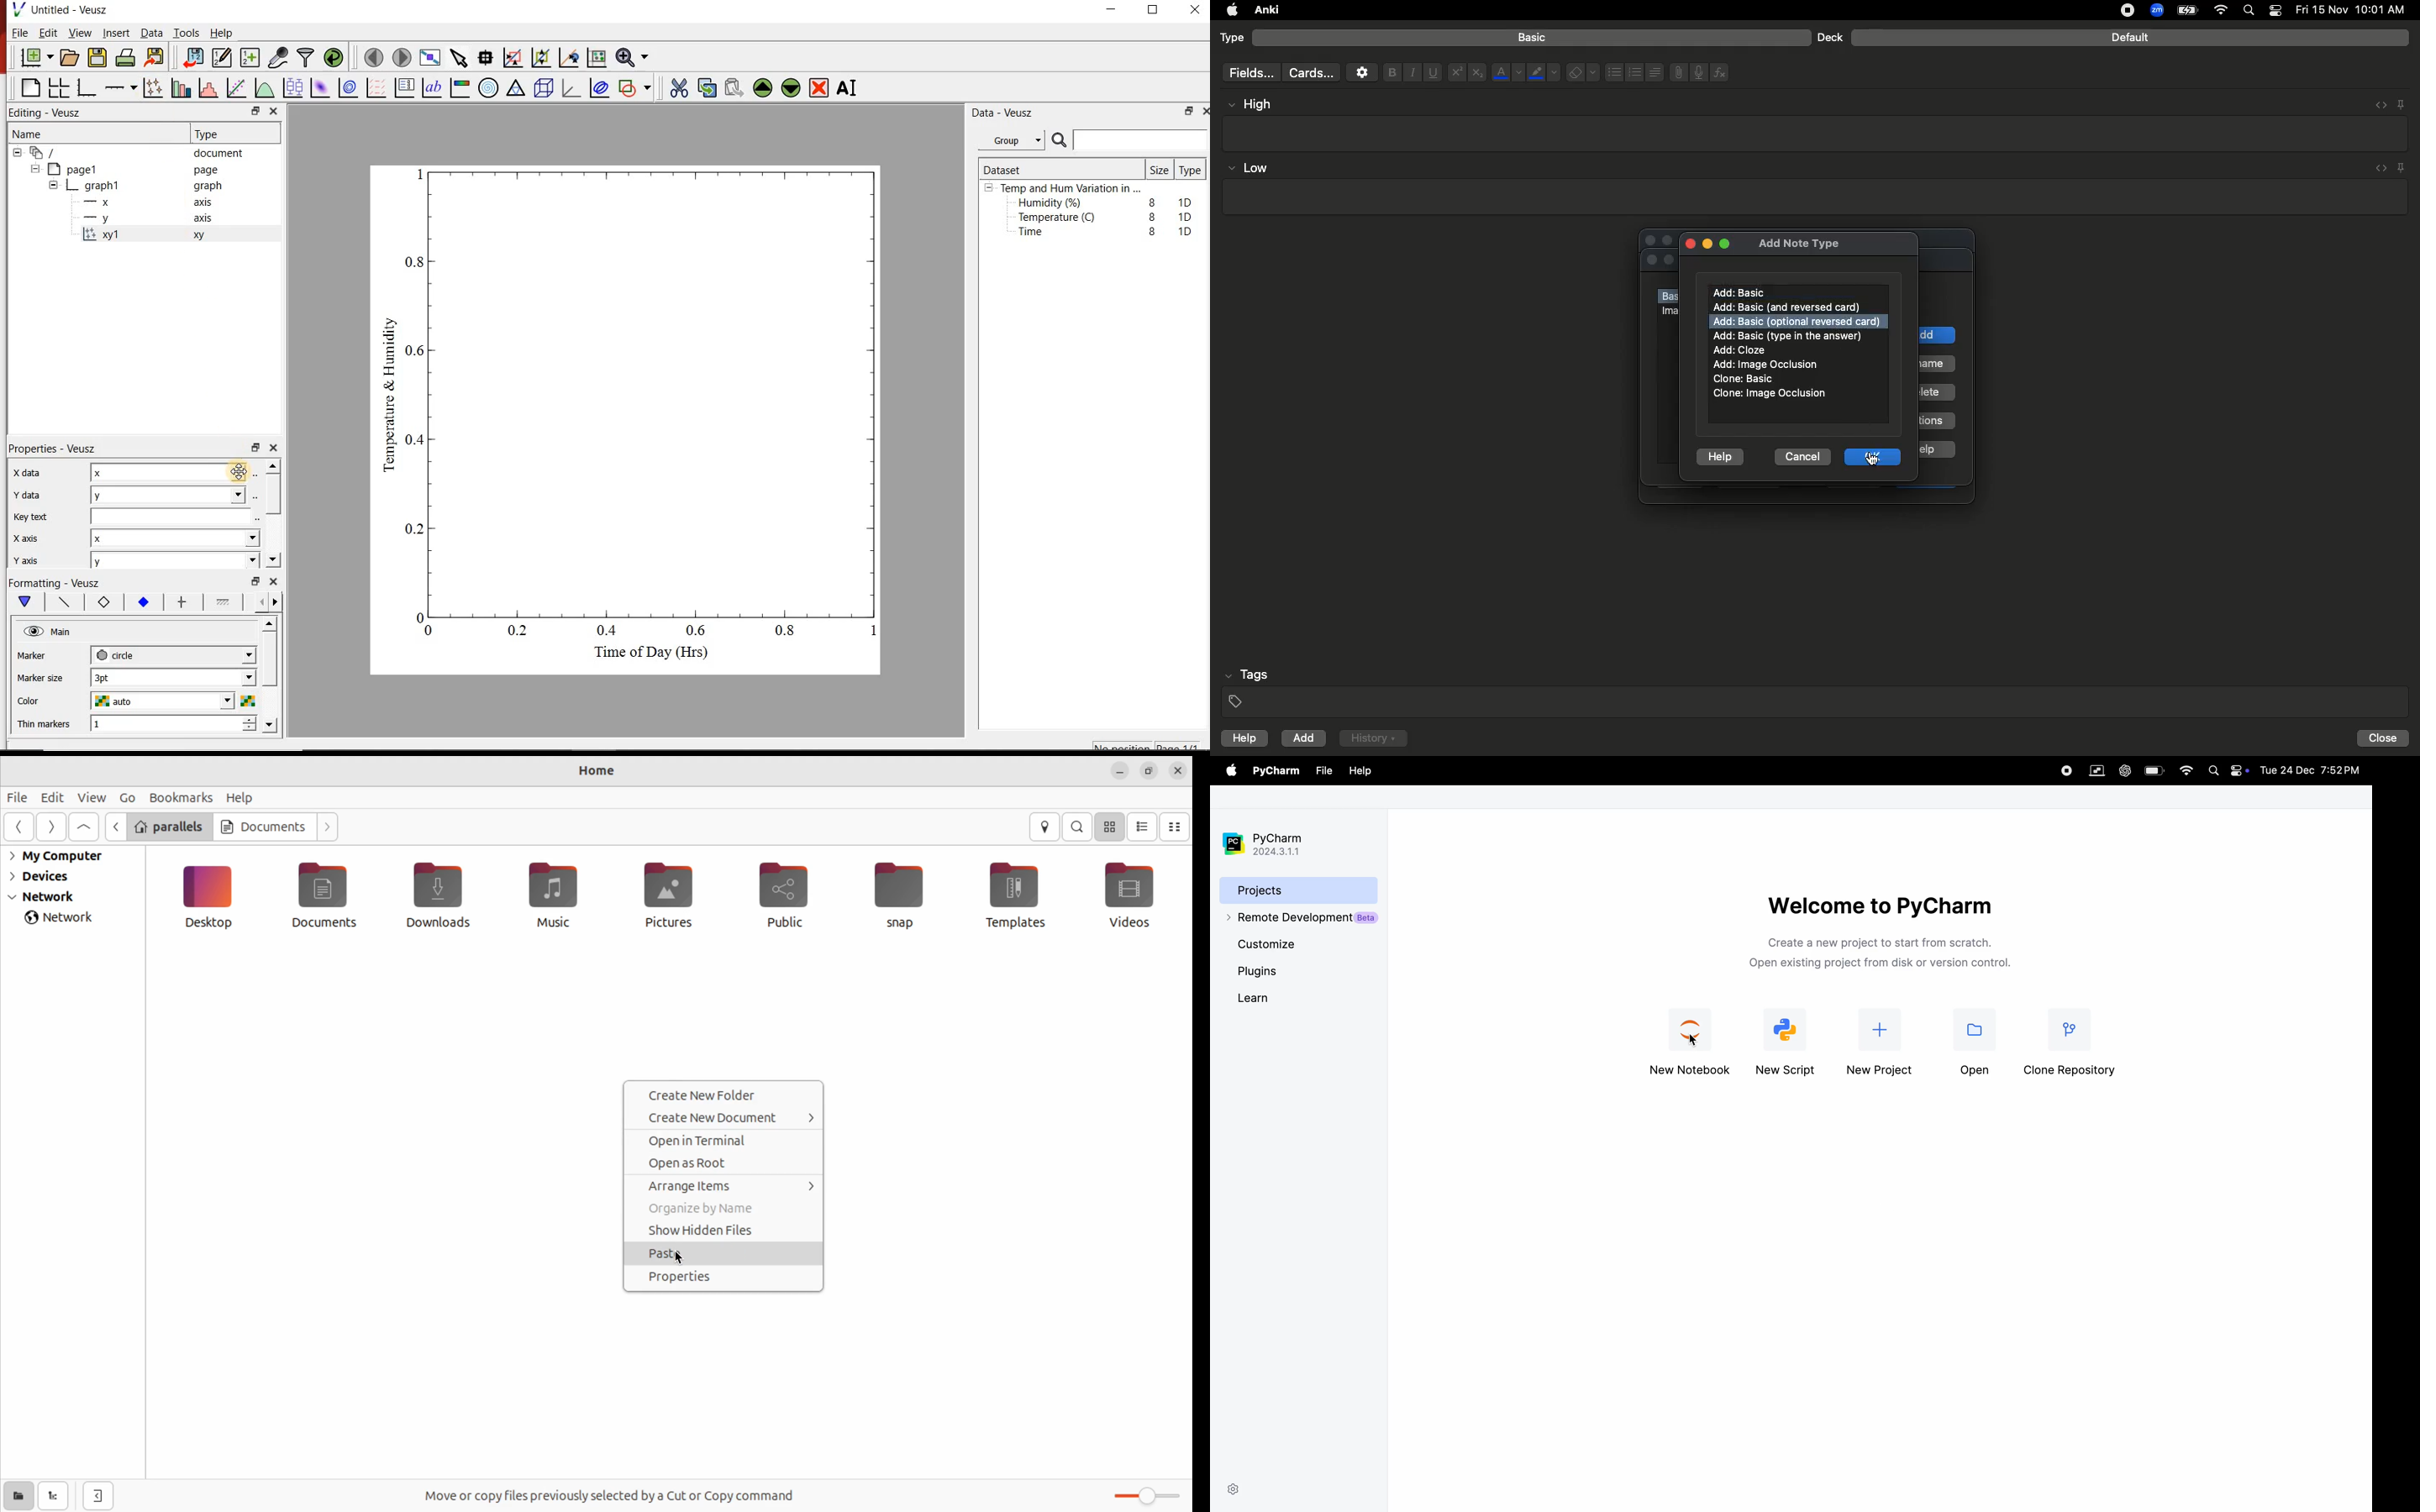 This screenshot has width=2436, height=1512. What do you see at coordinates (1770, 365) in the screenshot?
I see `Add image occlusions` at bounding box center [1770, 365].